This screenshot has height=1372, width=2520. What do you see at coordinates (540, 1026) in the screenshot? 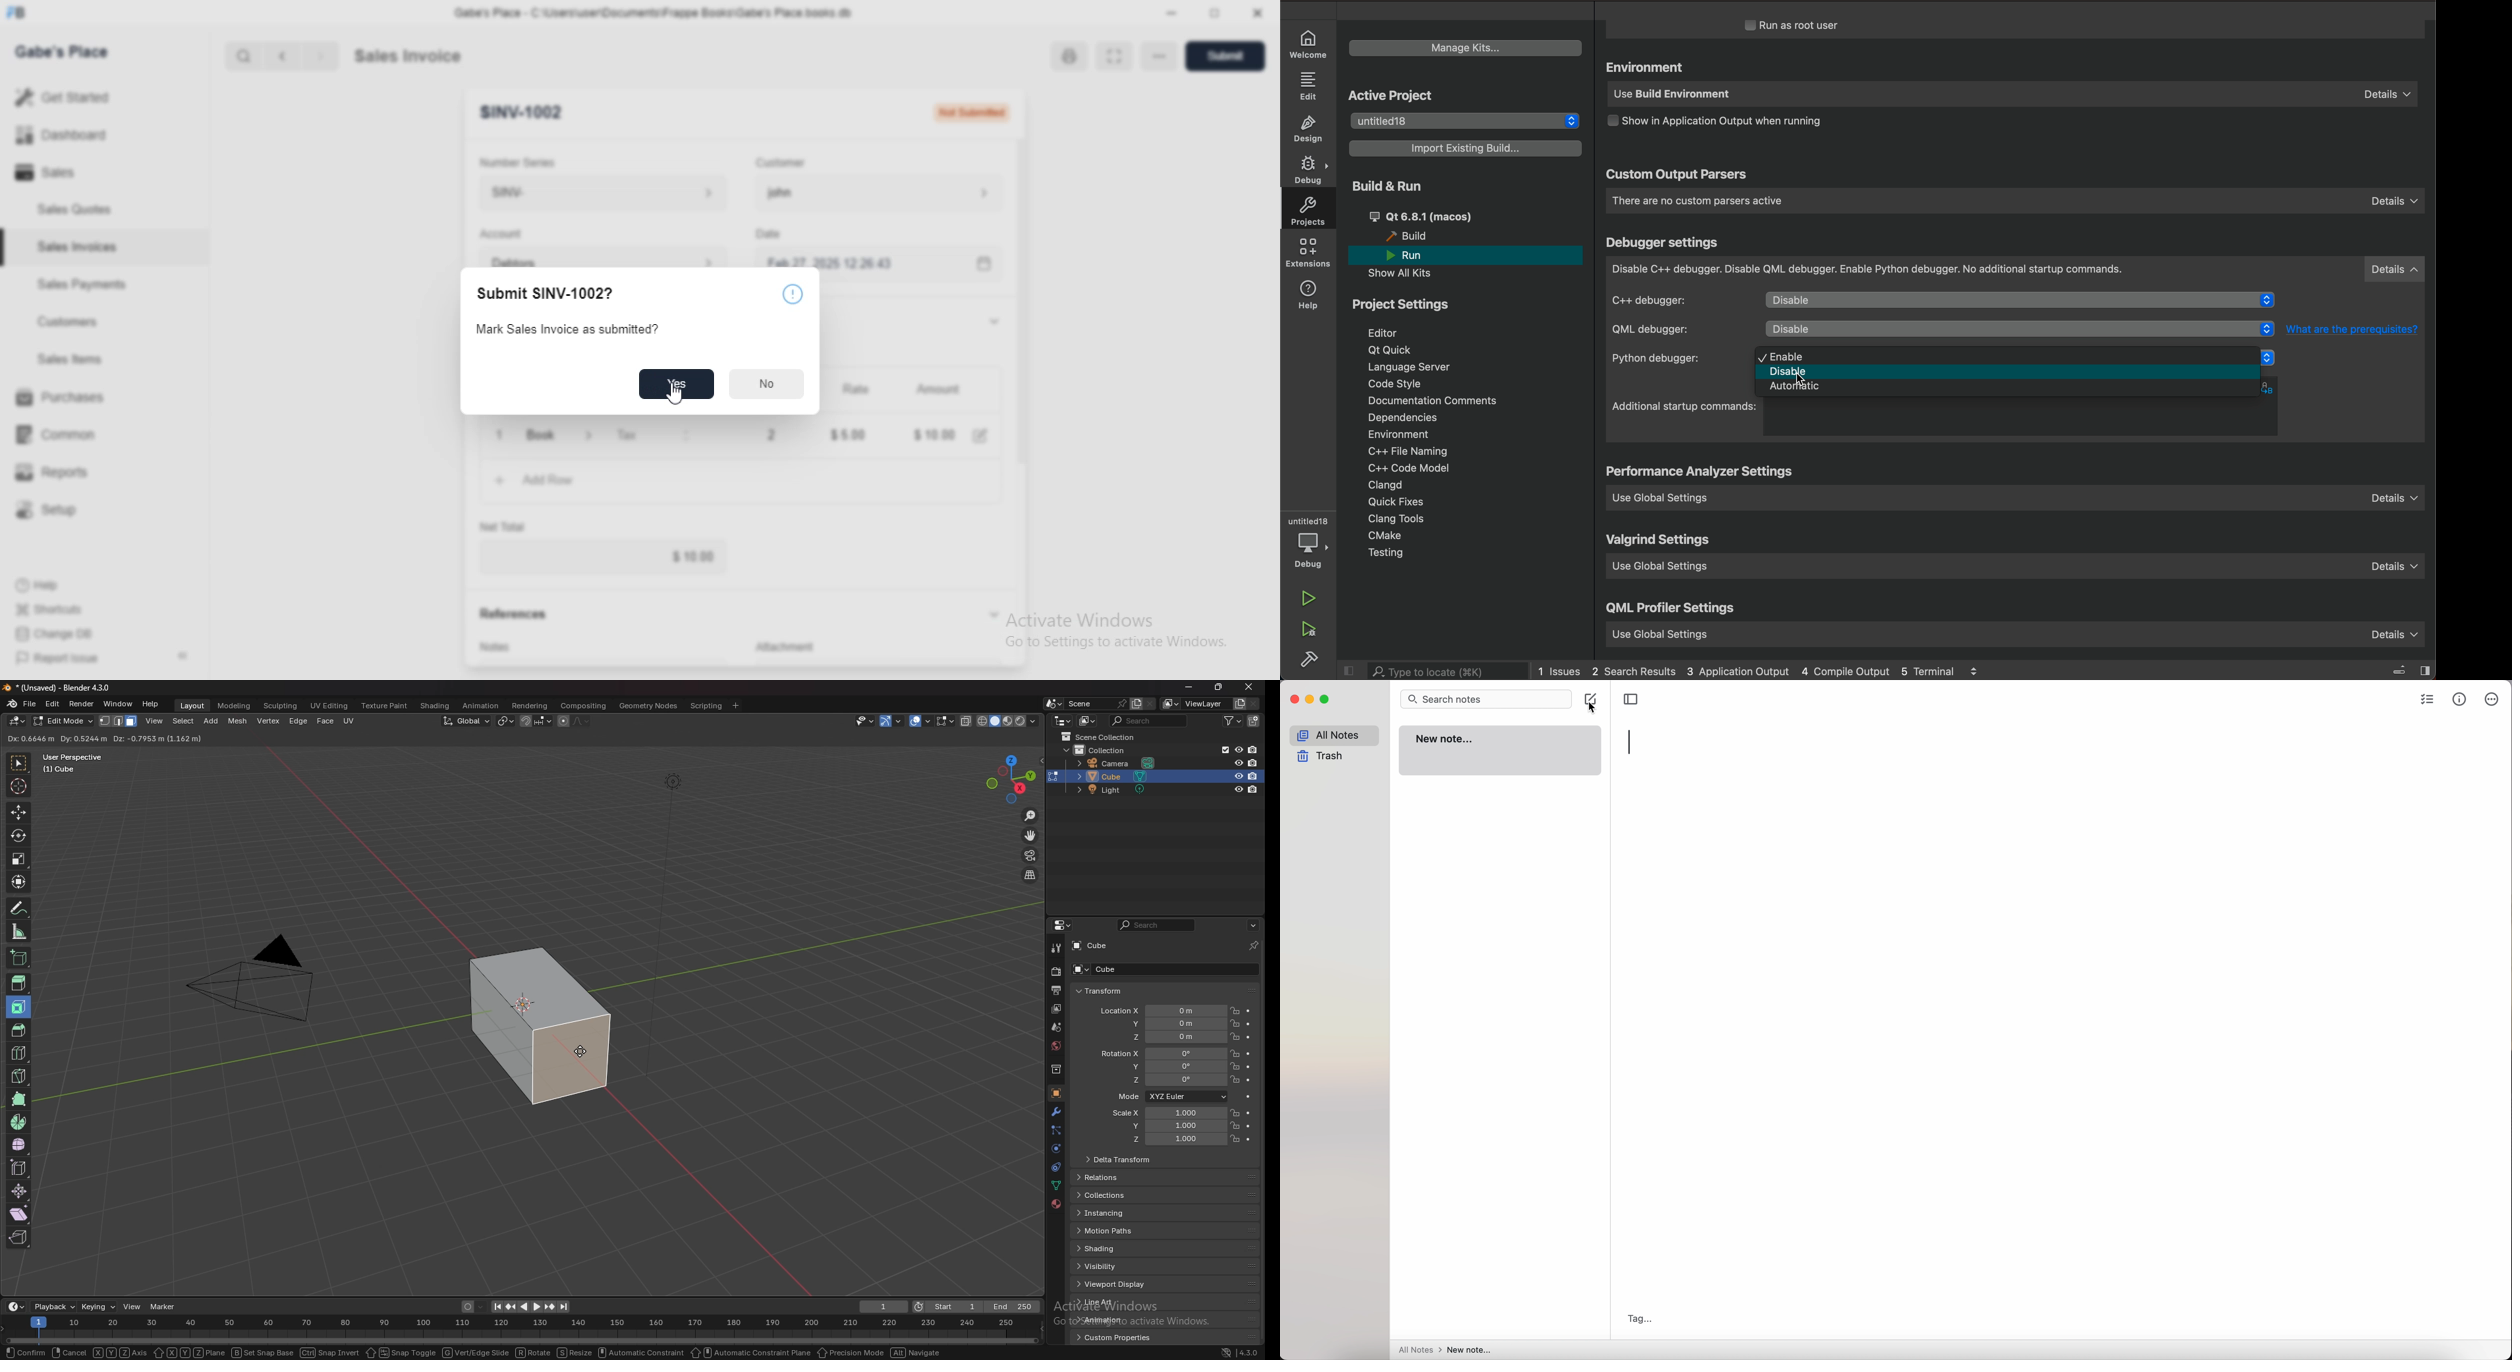
I see `cube` at bounding box center [540, 1026].